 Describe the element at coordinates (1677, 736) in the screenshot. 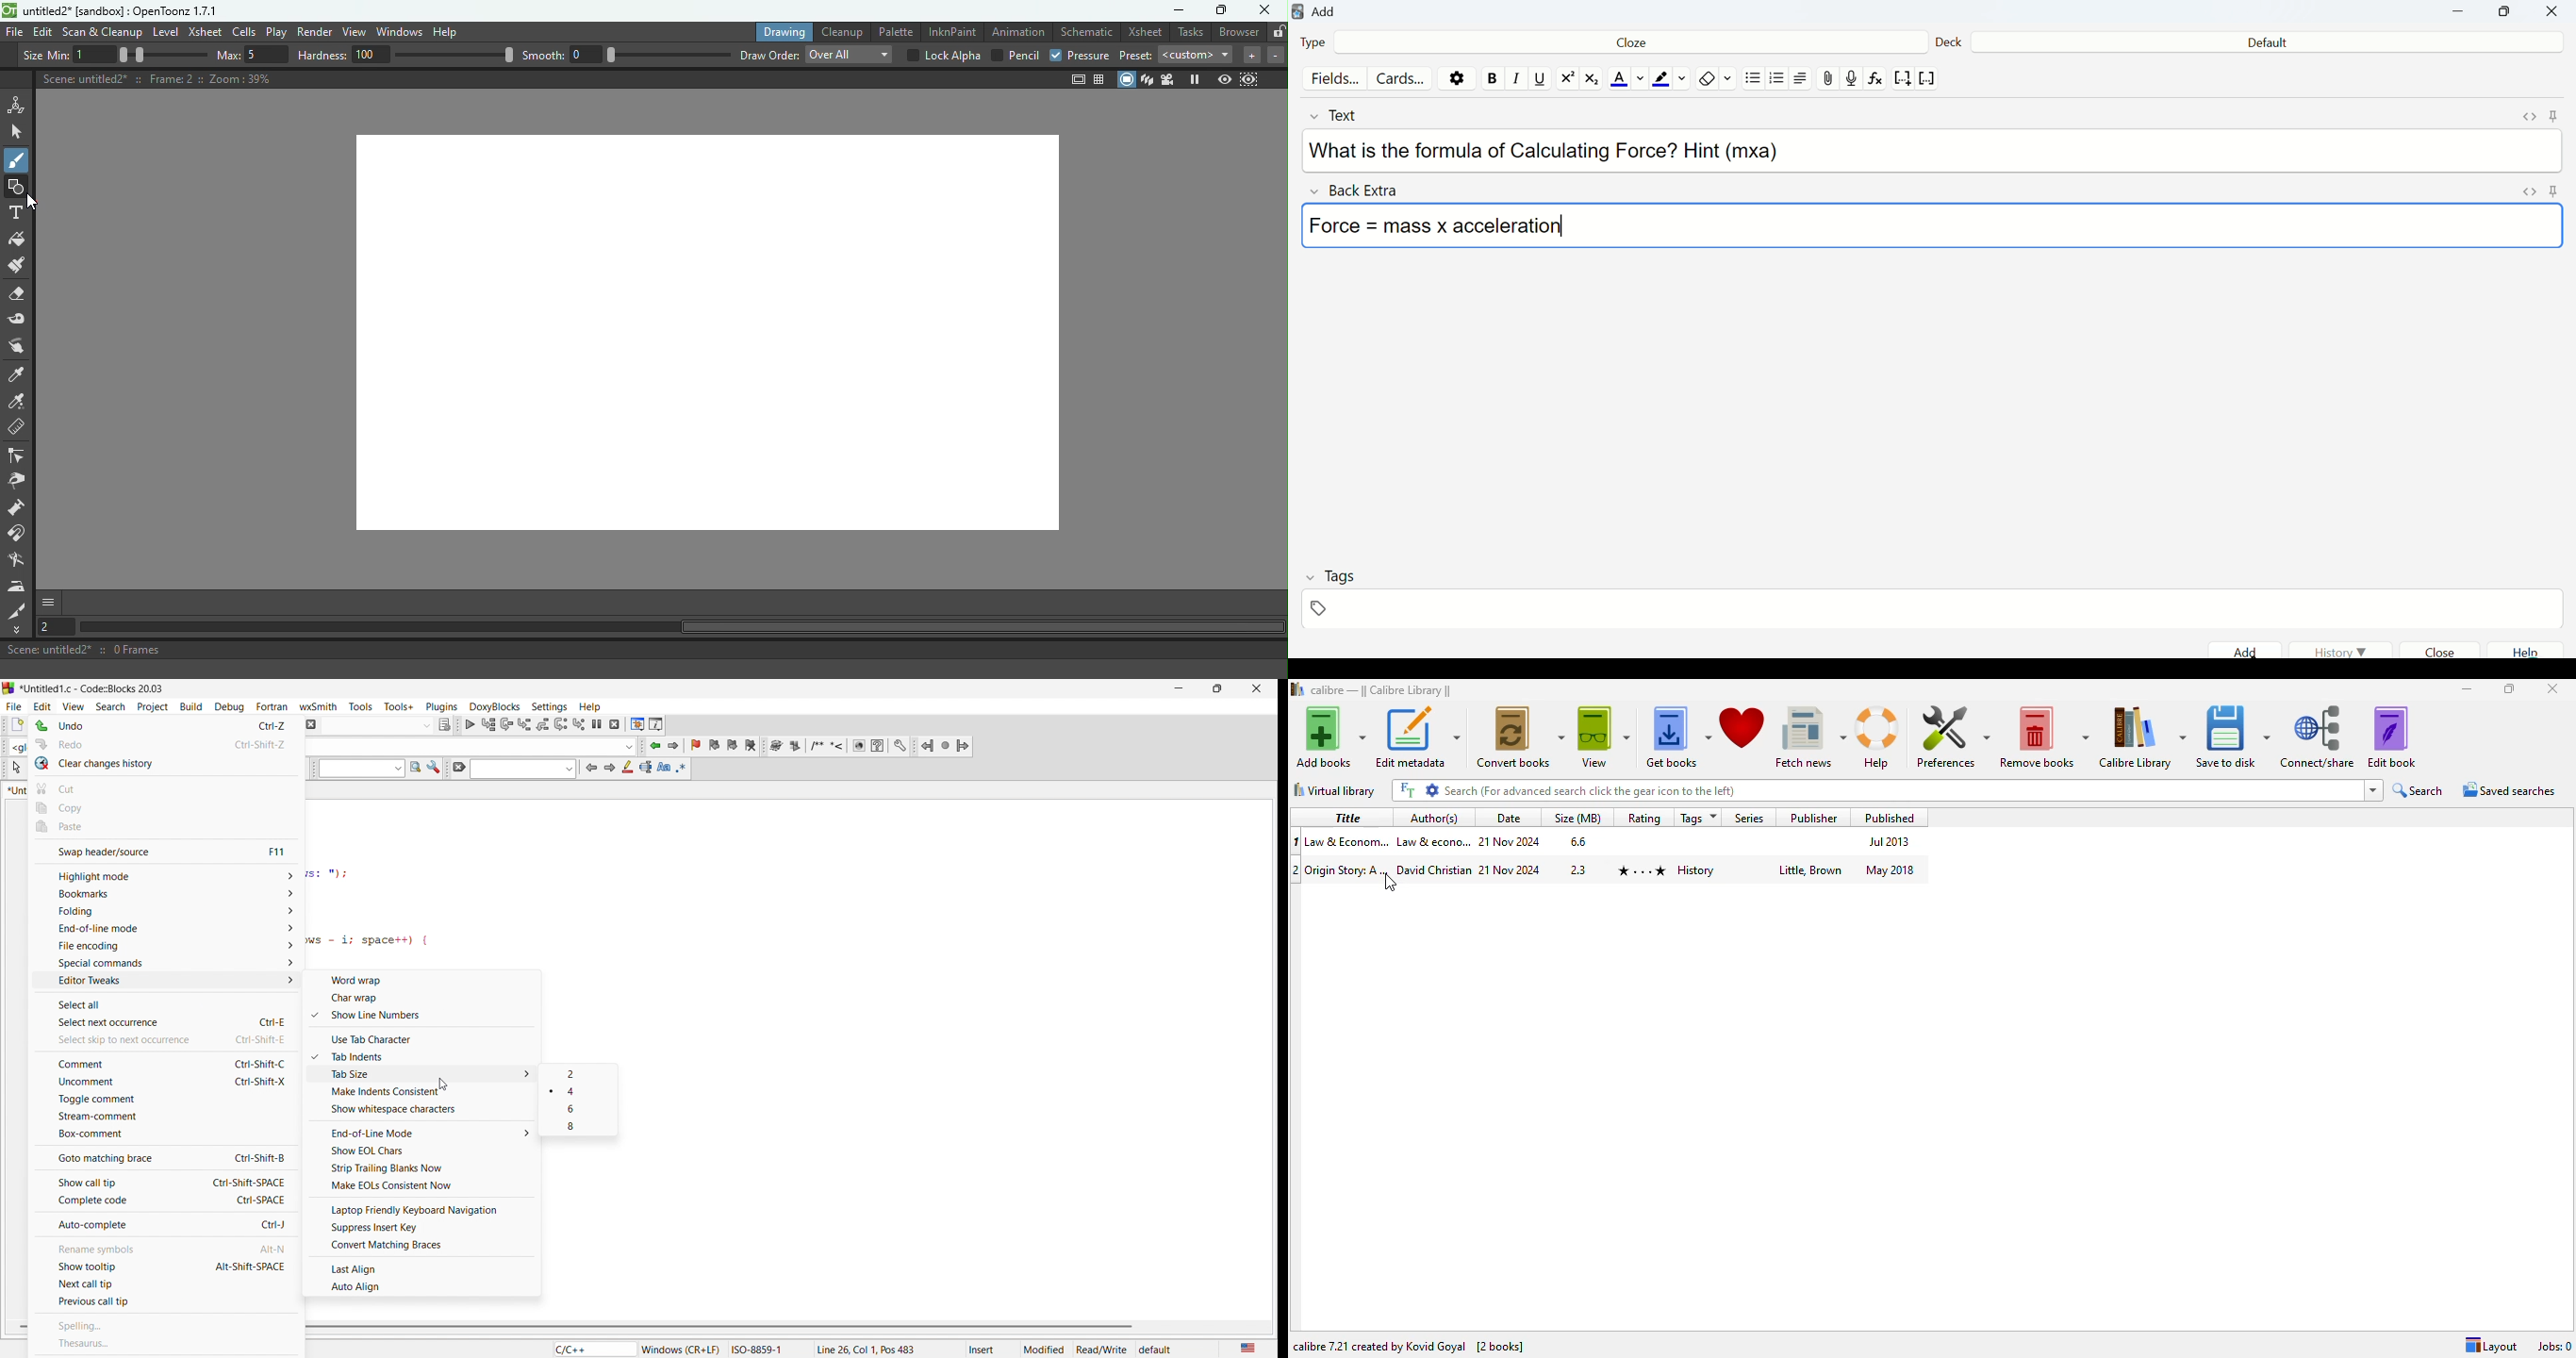

I see `get books` at that location.